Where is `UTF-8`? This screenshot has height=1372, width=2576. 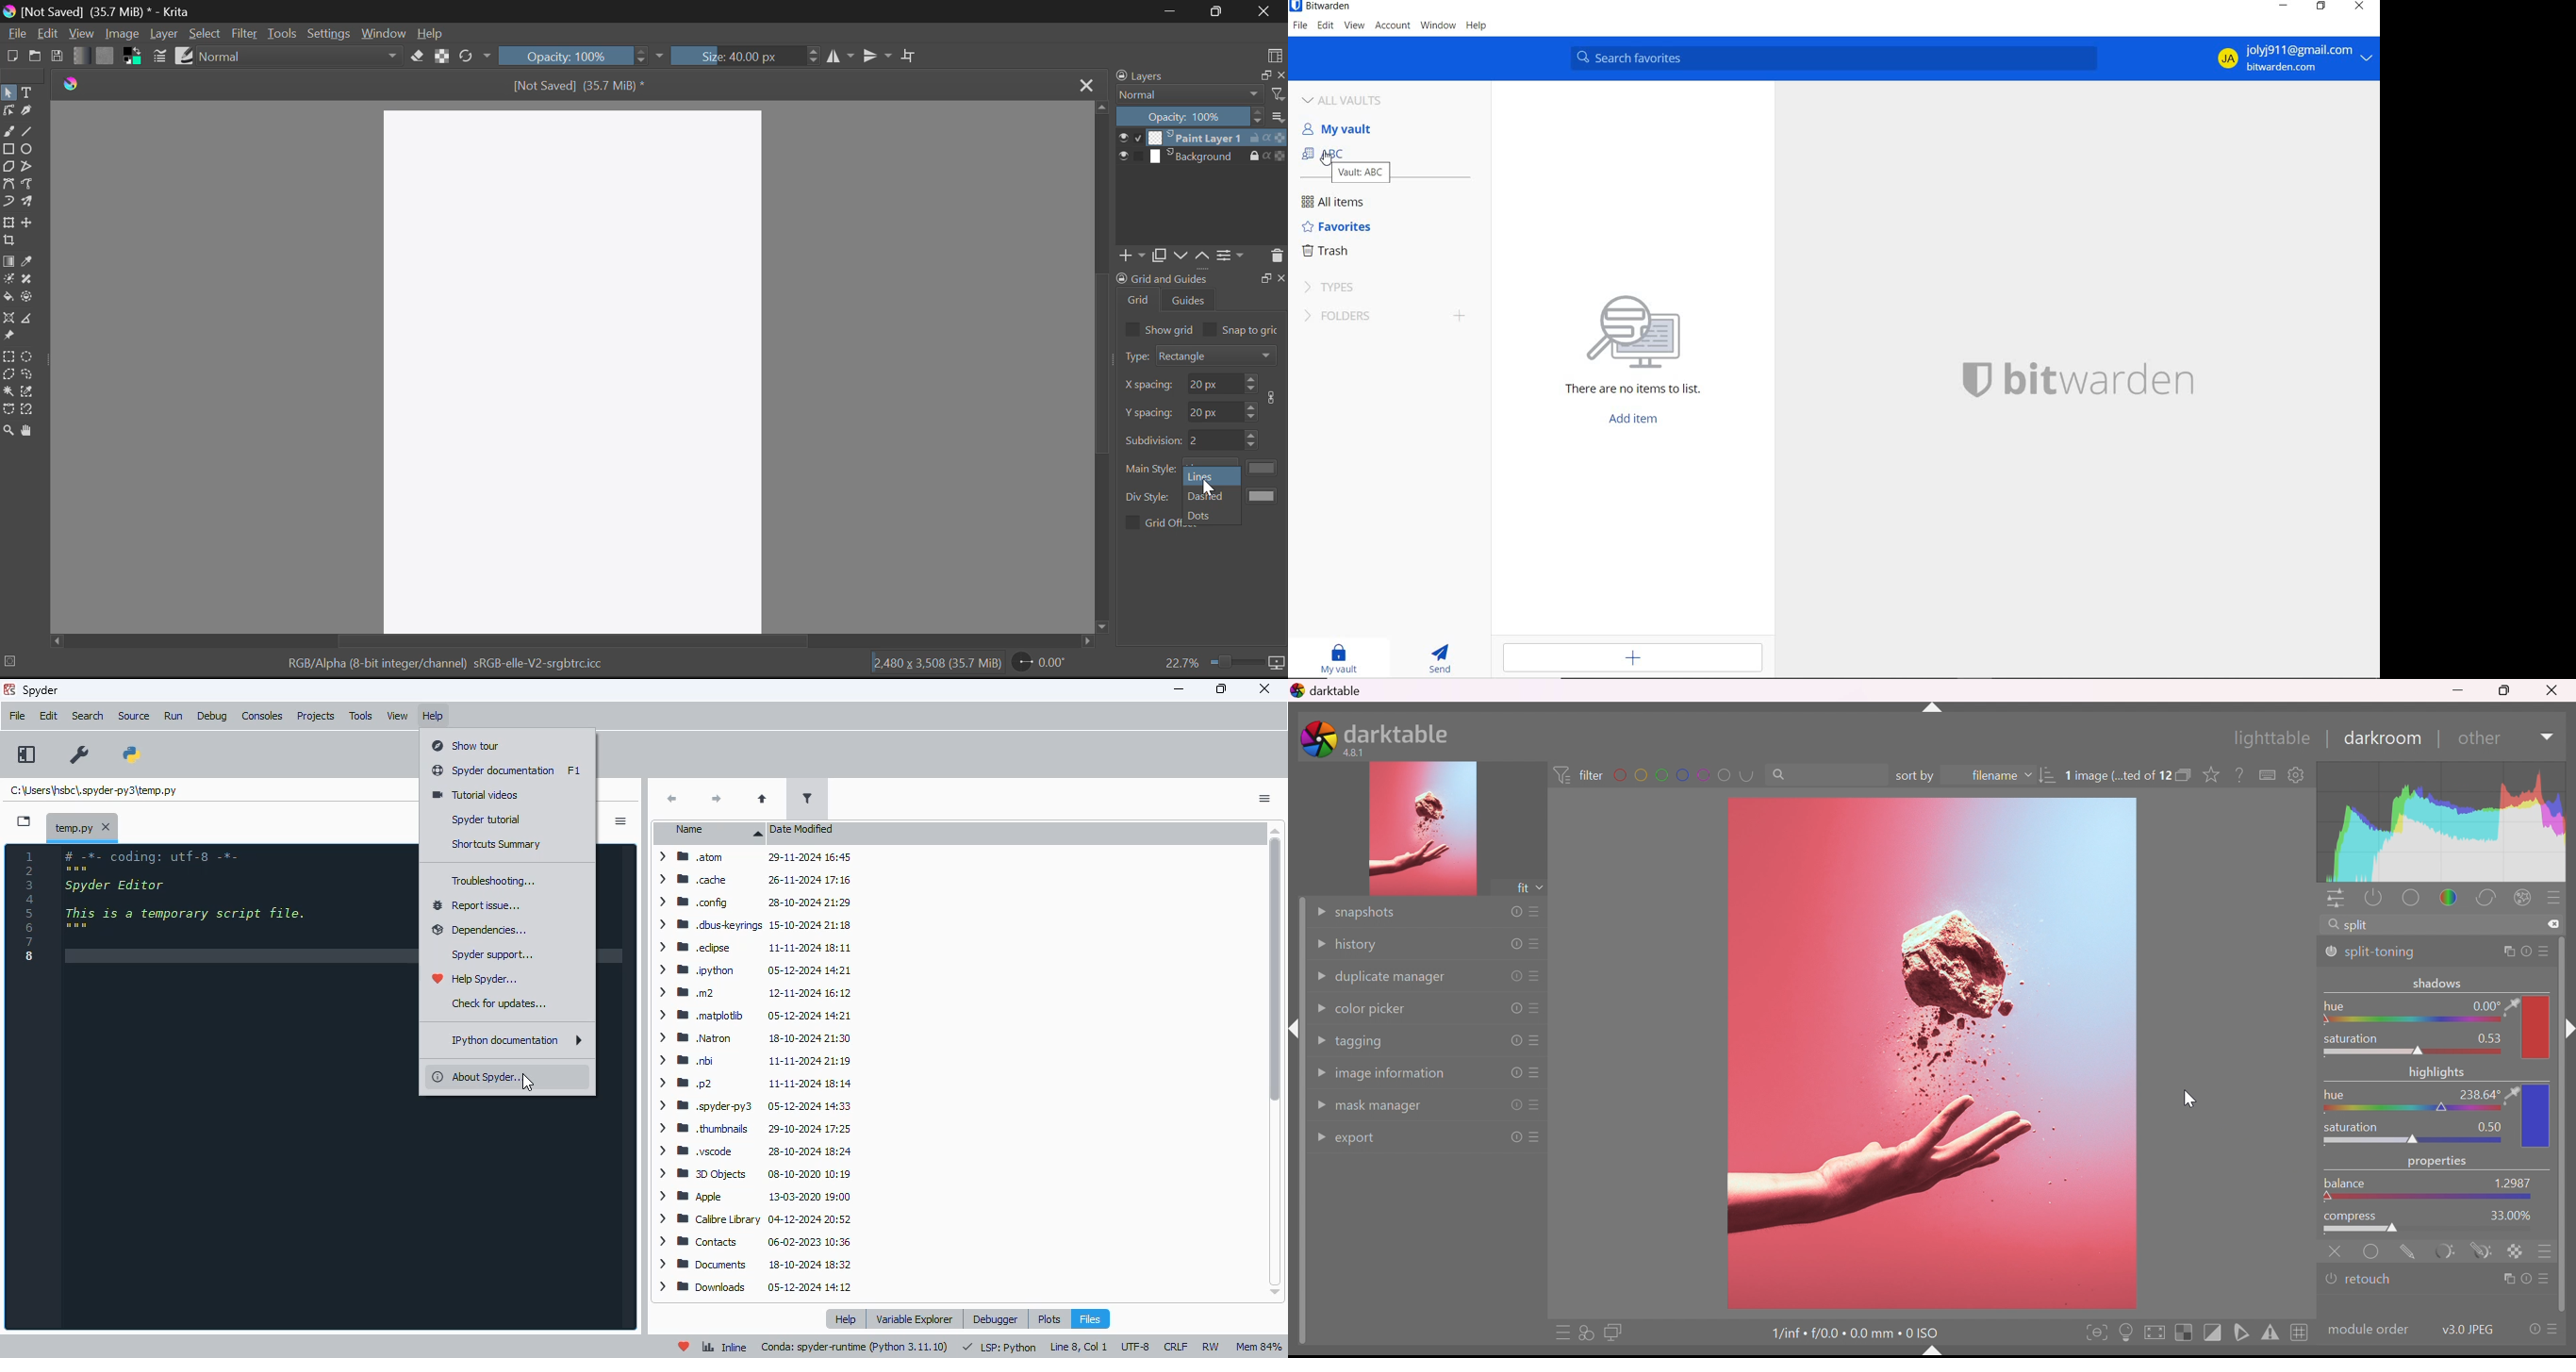
UTF-8 is located at coordinates (1134, 1346).